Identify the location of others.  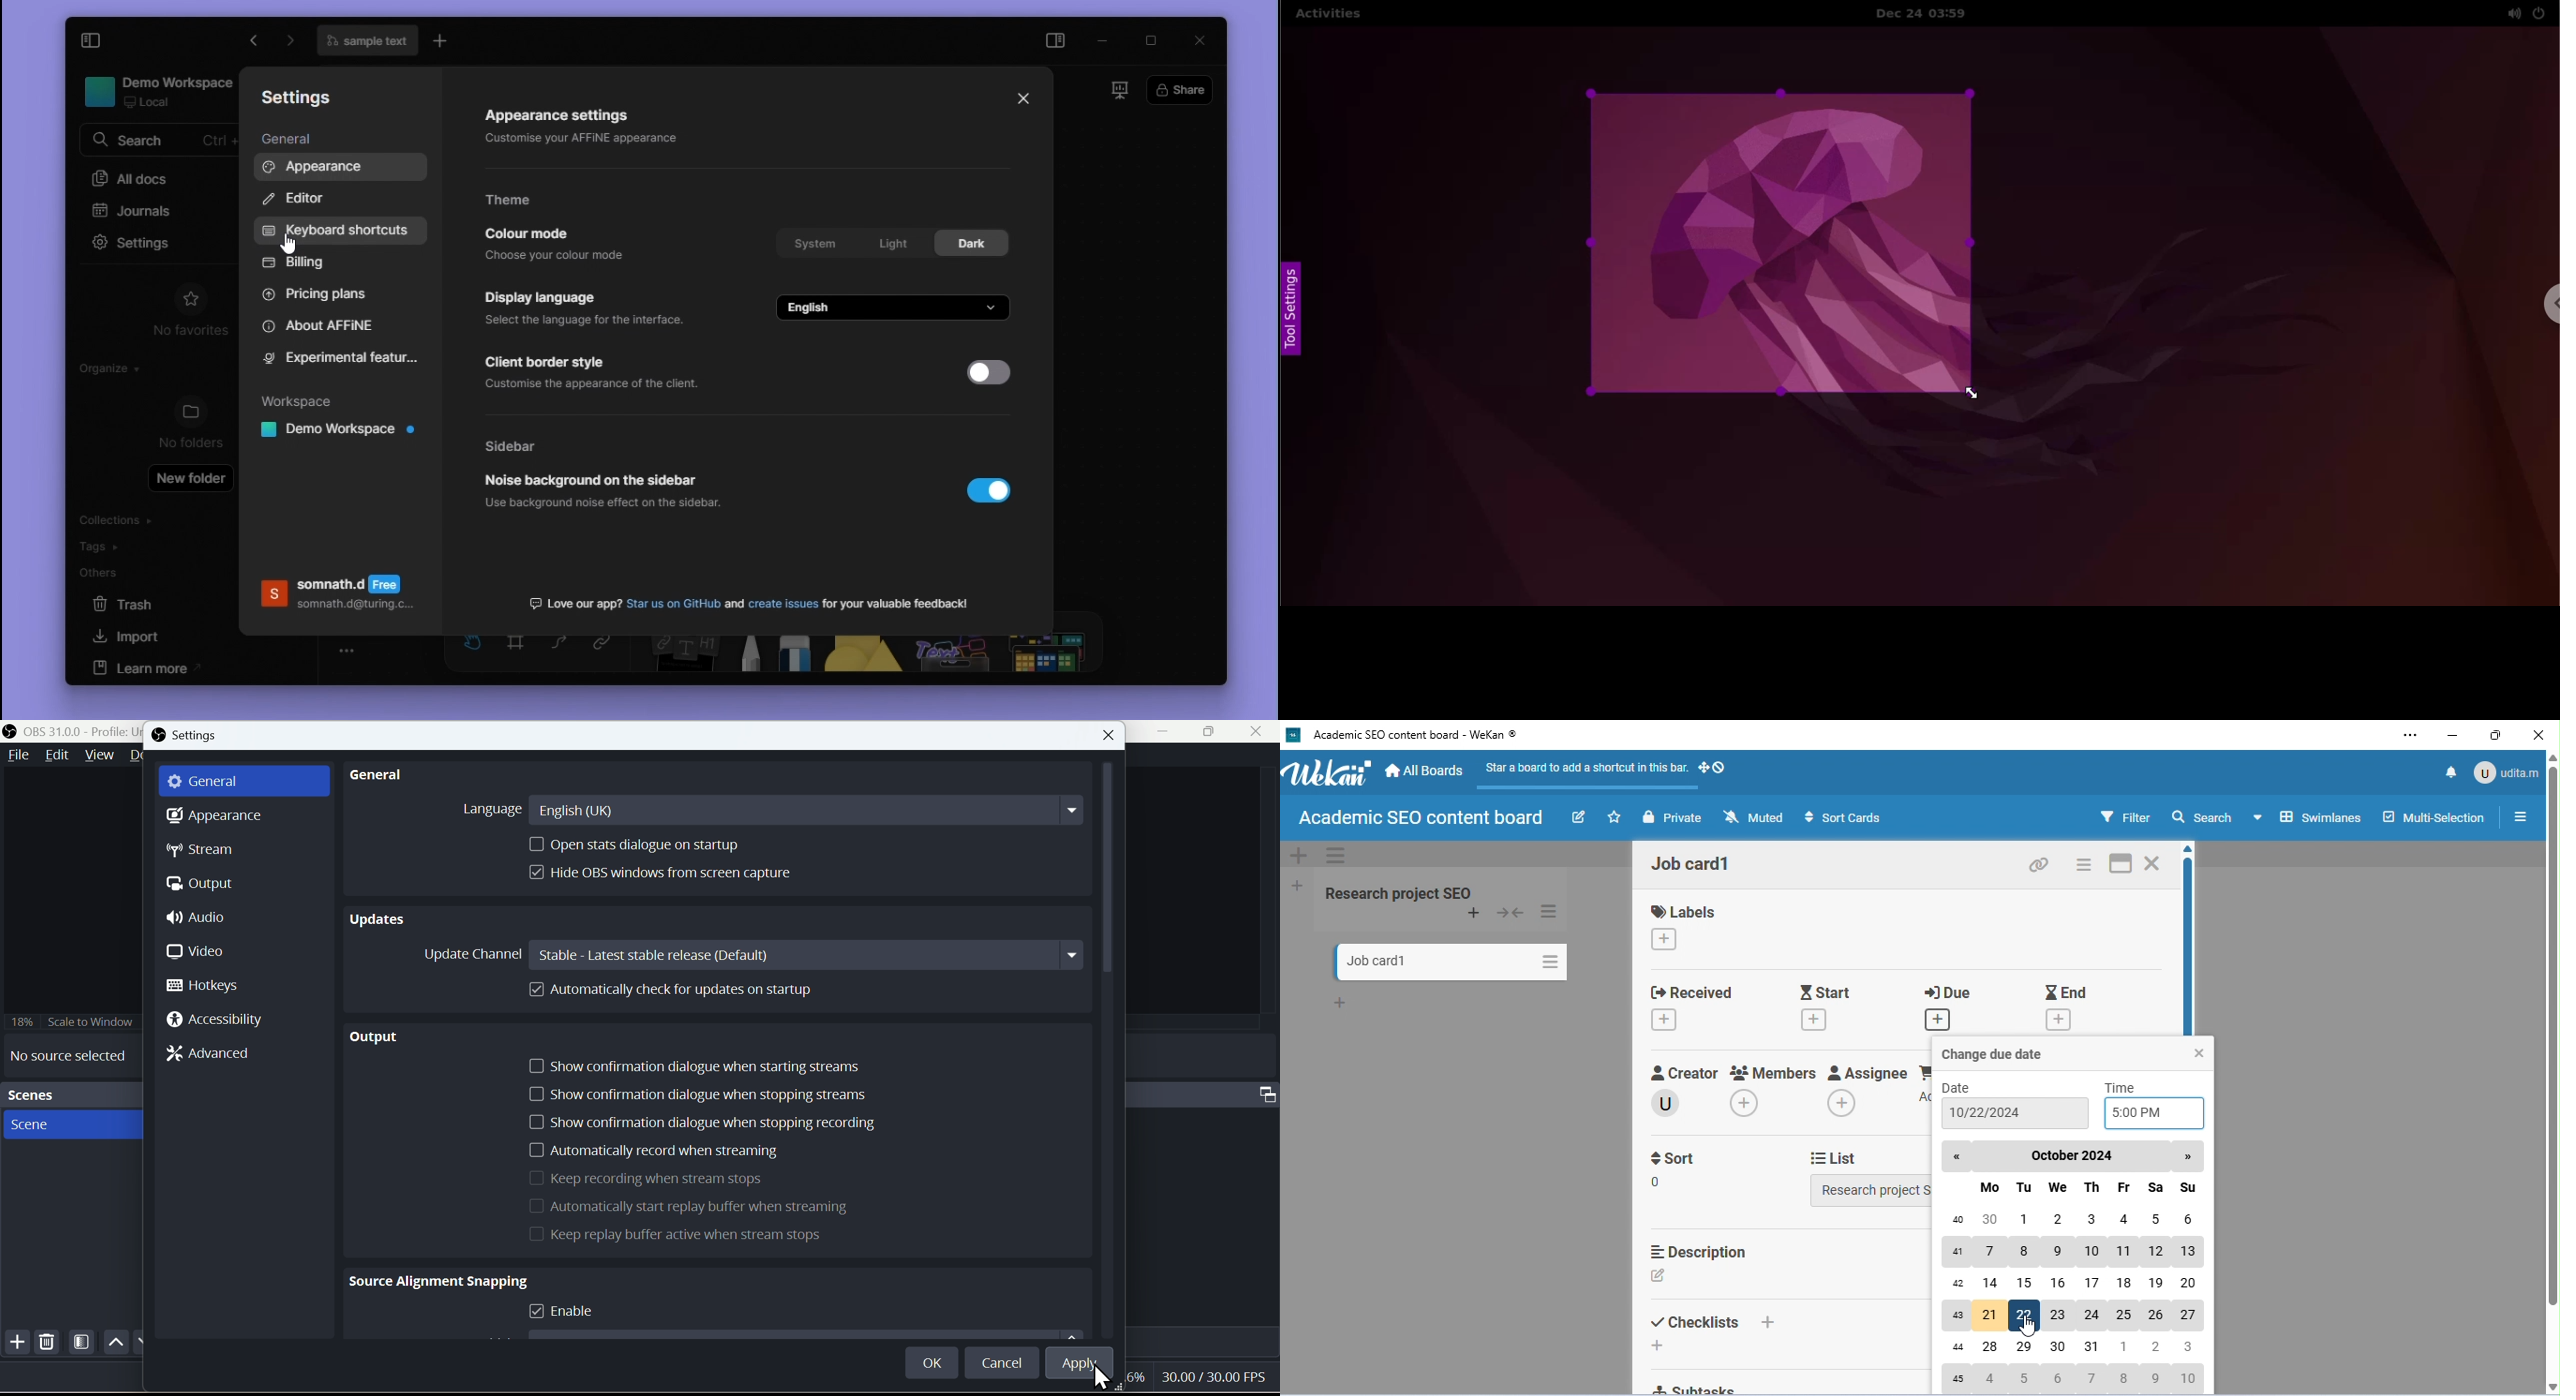
(119, 573).